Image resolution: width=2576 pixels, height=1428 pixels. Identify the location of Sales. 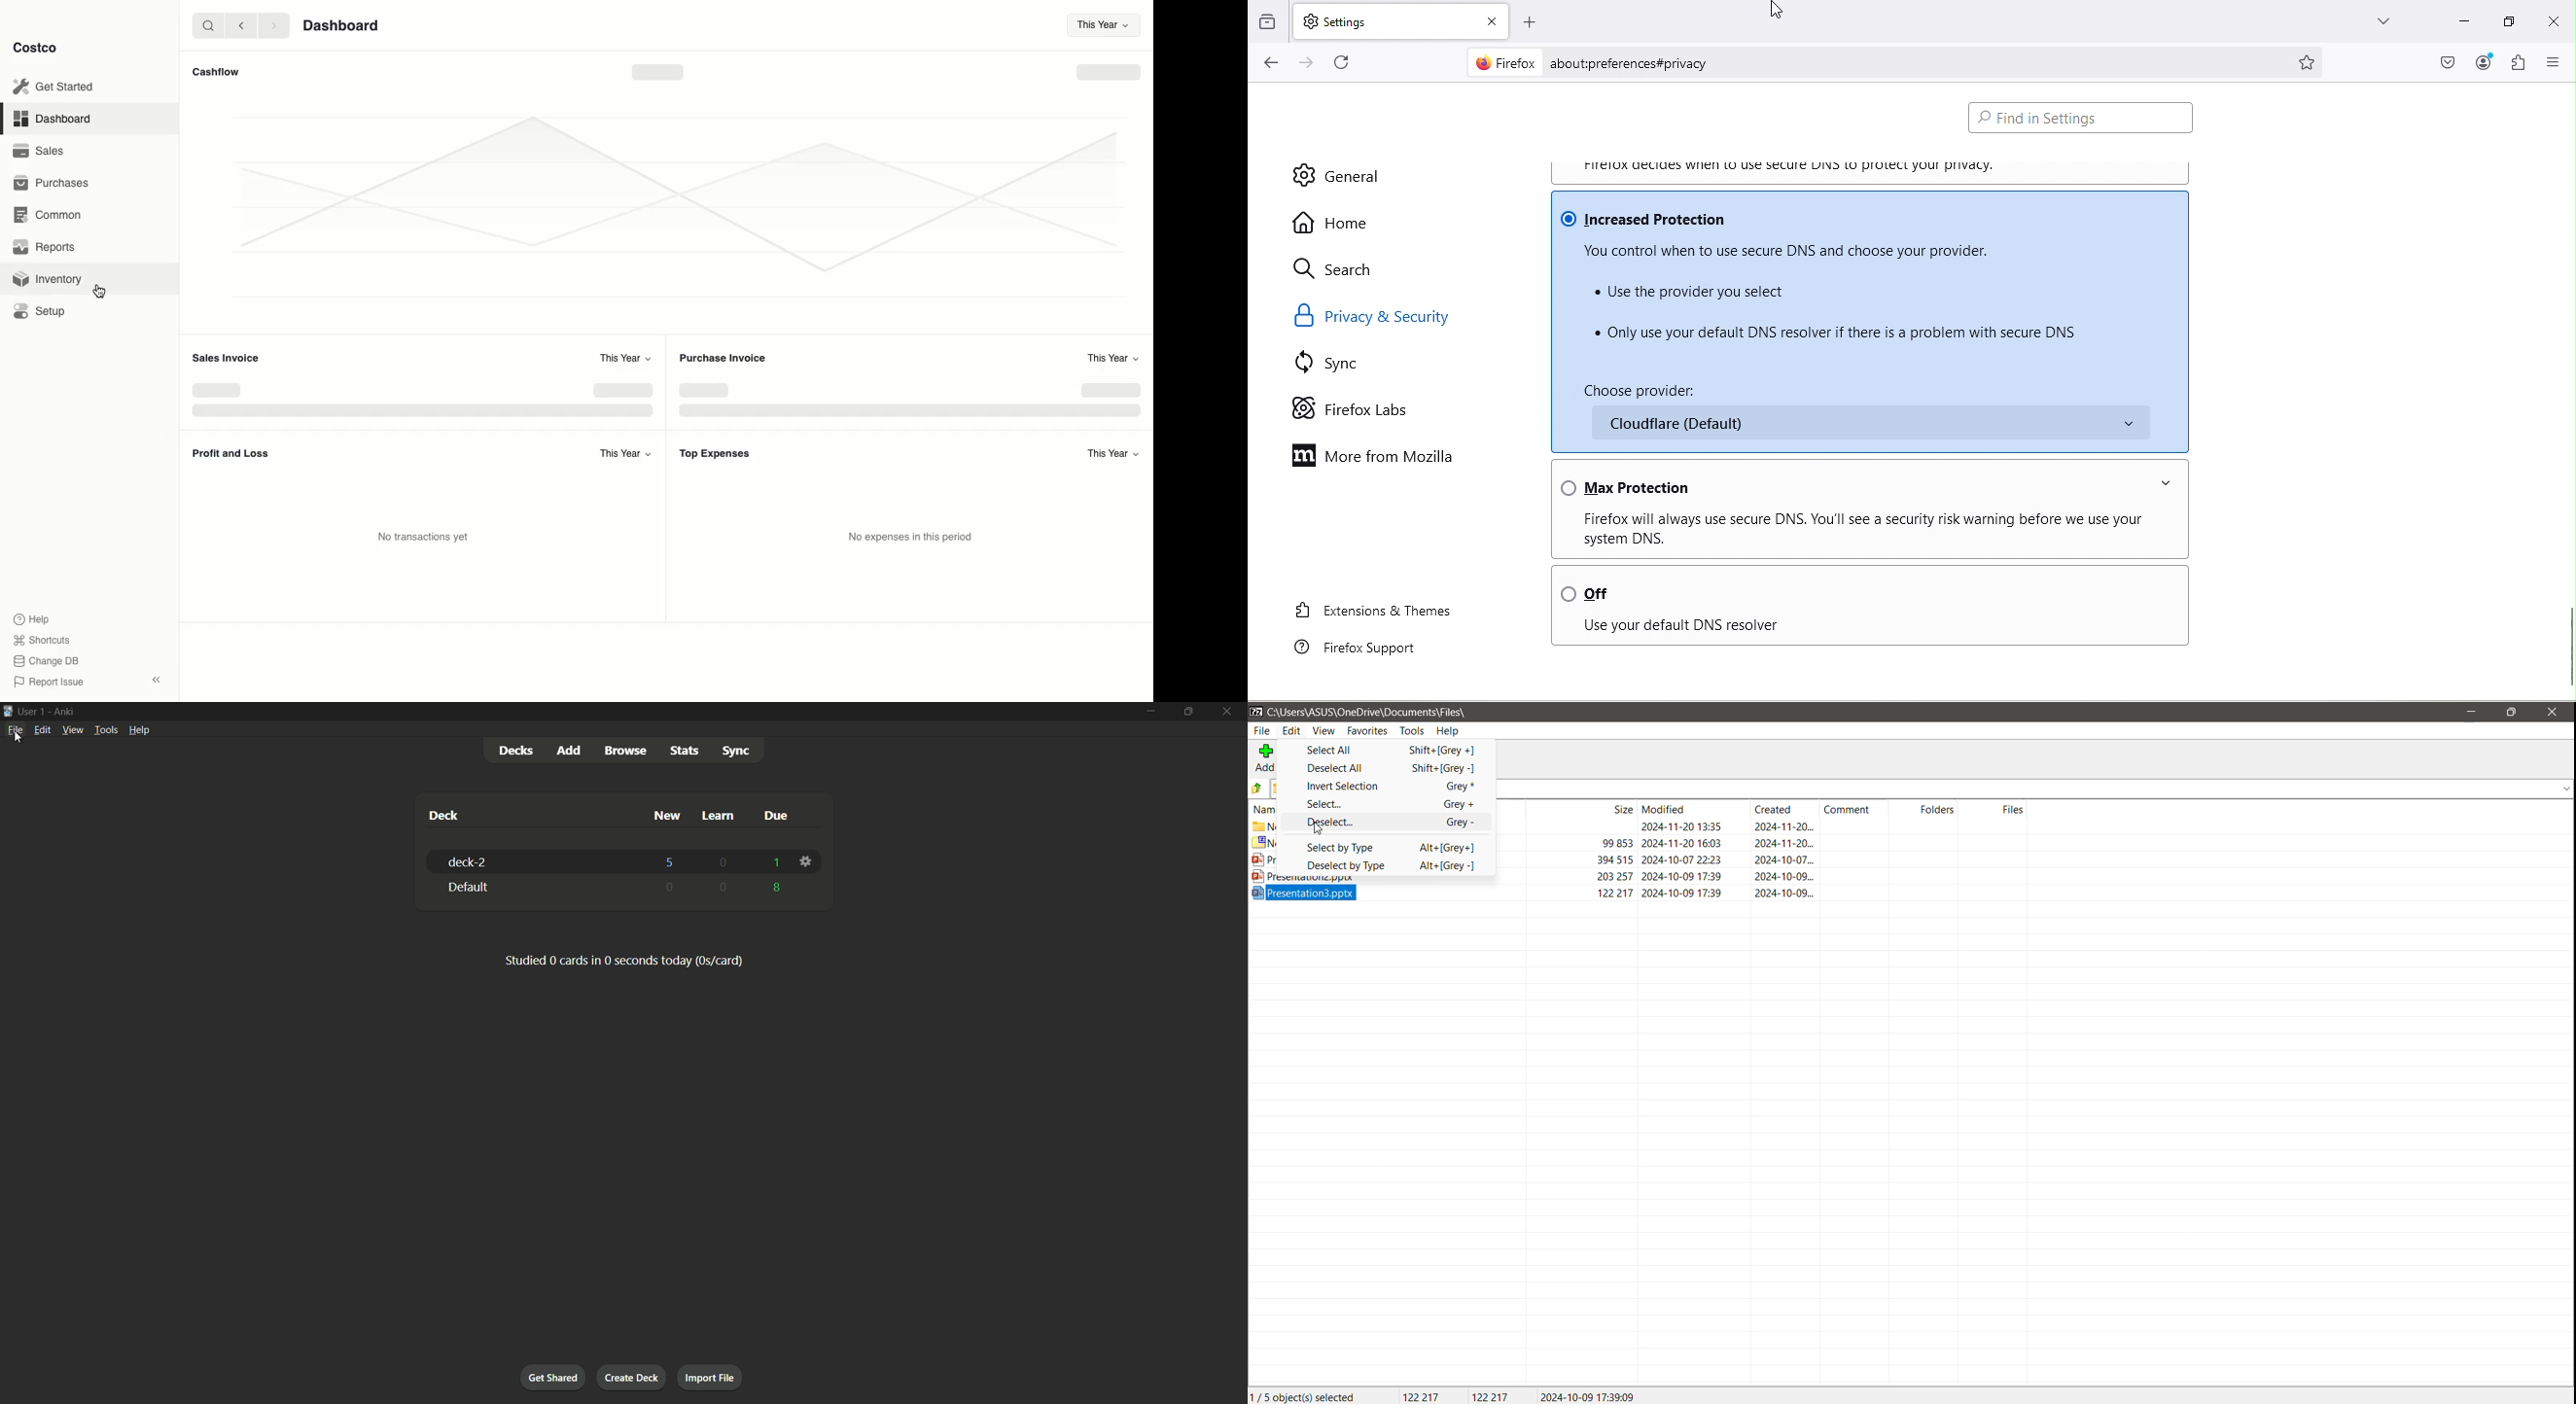
(41, 150).